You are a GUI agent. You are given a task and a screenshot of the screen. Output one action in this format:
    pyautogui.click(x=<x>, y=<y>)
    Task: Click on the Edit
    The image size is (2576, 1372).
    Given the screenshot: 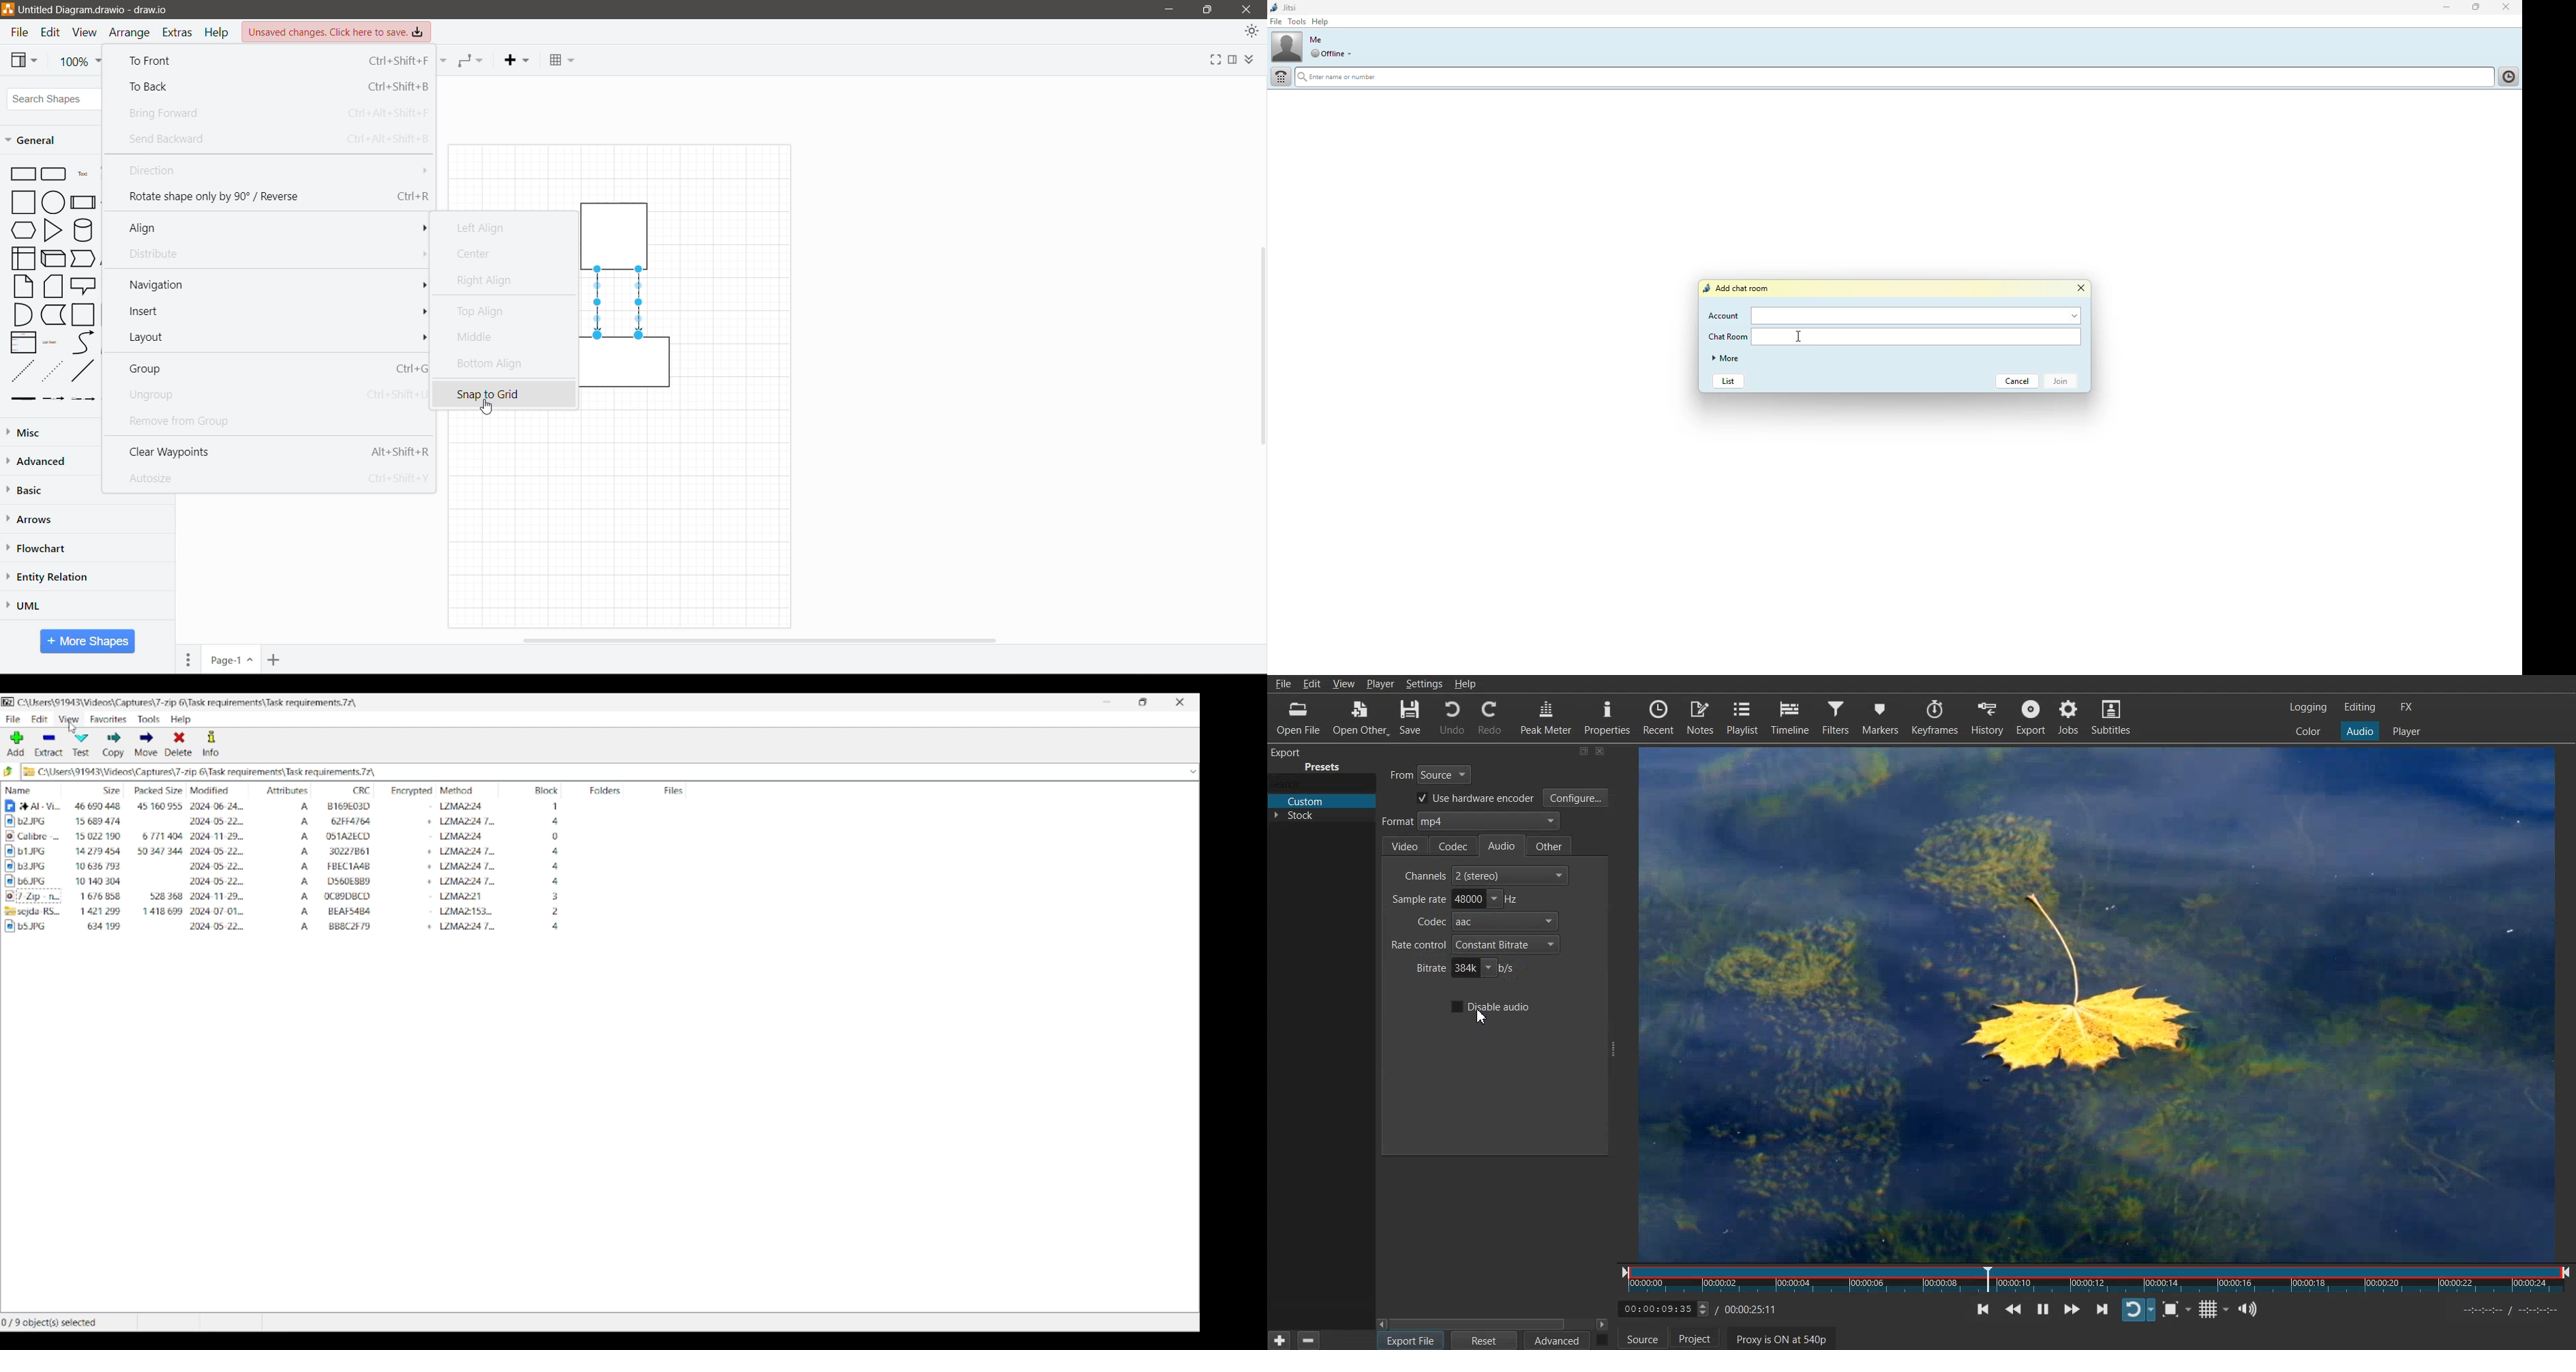 What is the action you would take?
    pyautogui.click(x=52, y=33)
    